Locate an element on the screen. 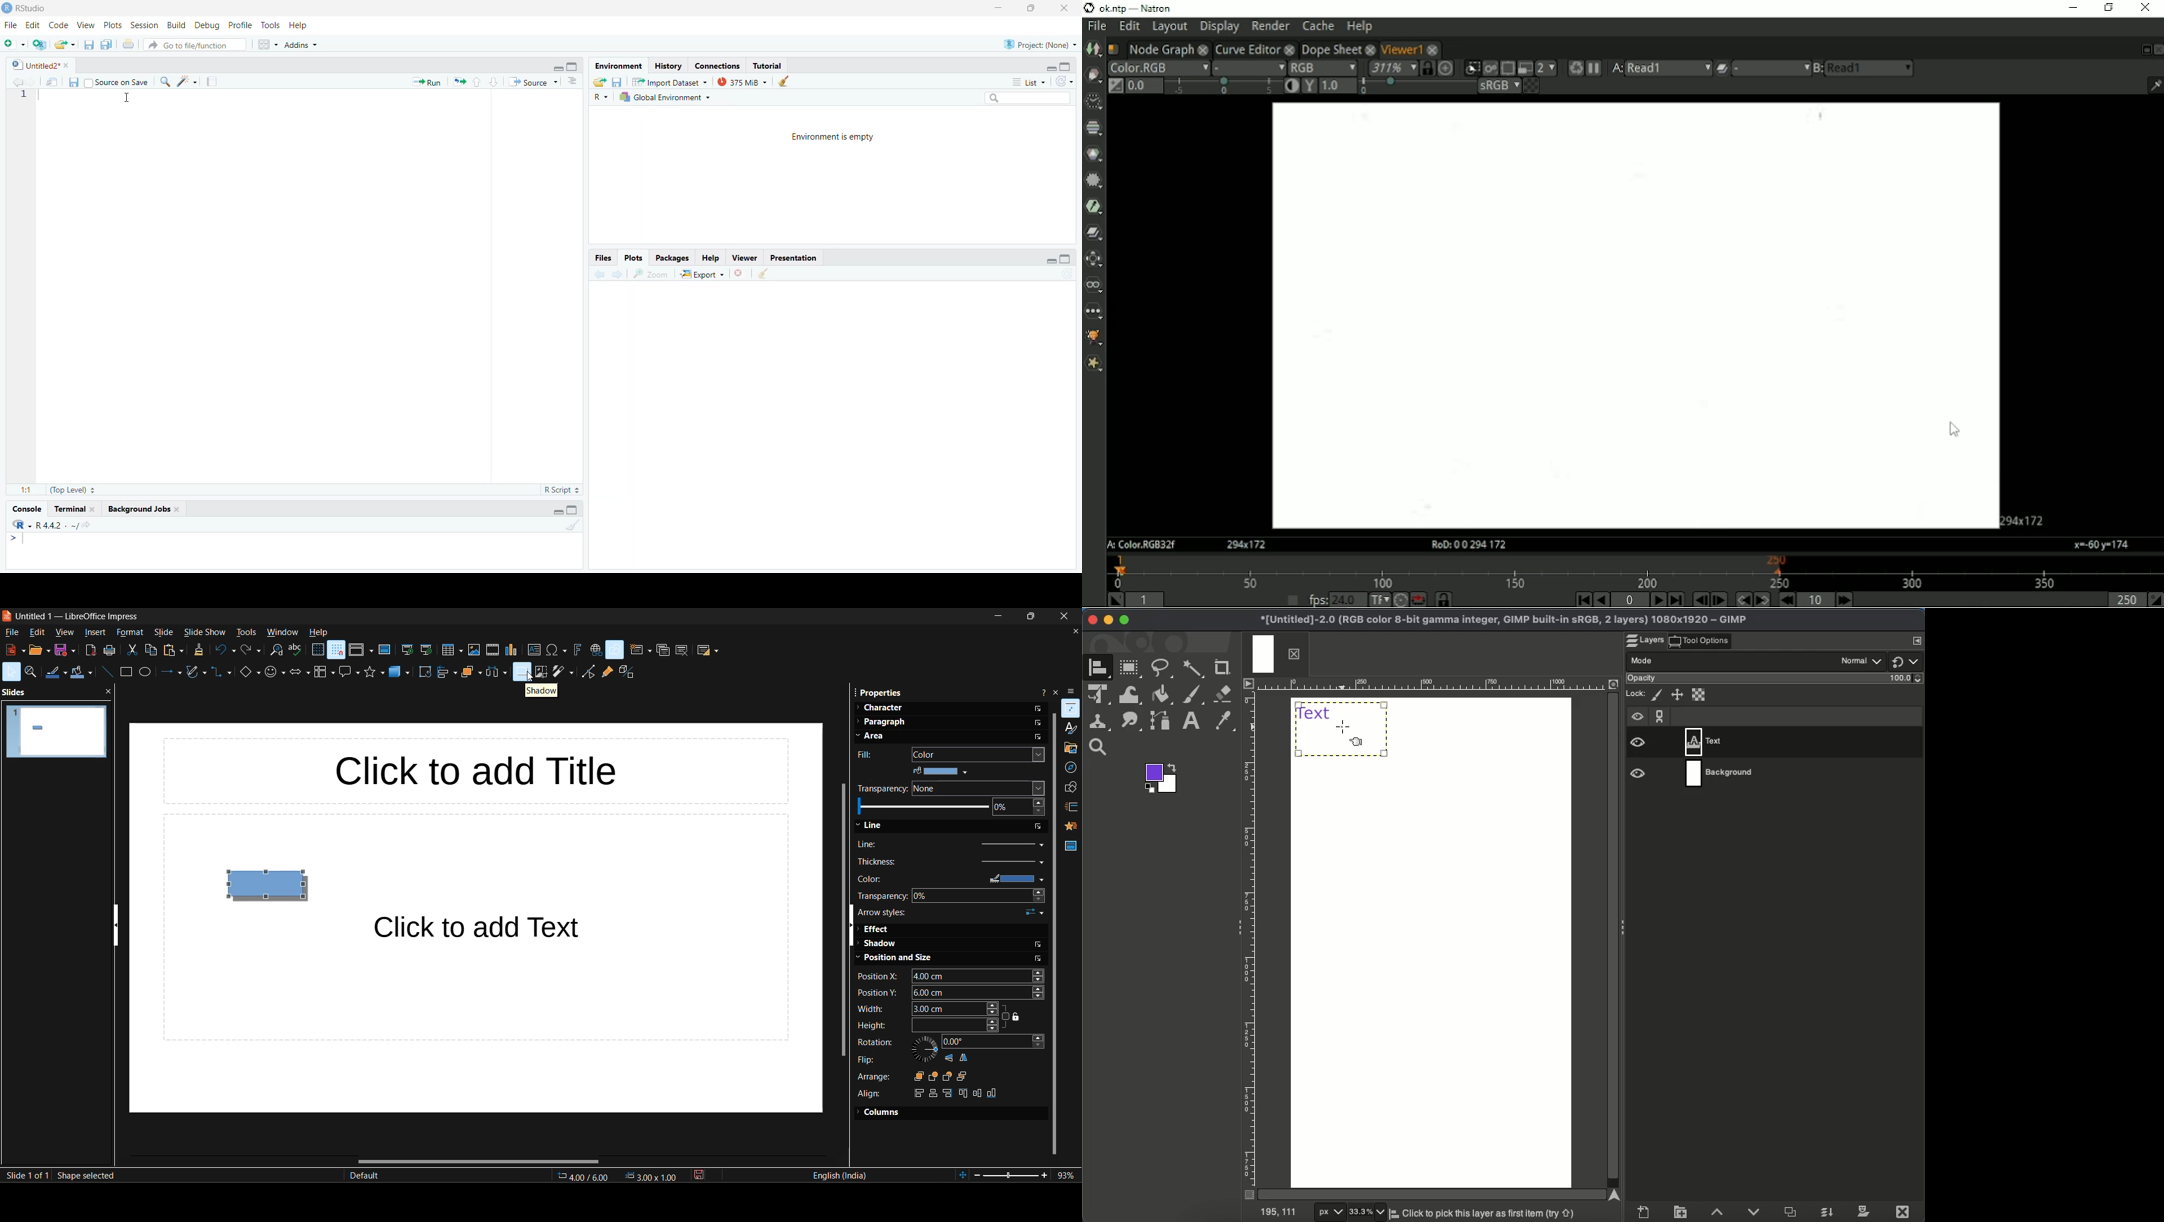  animation is located at coordinates (1071, 824).